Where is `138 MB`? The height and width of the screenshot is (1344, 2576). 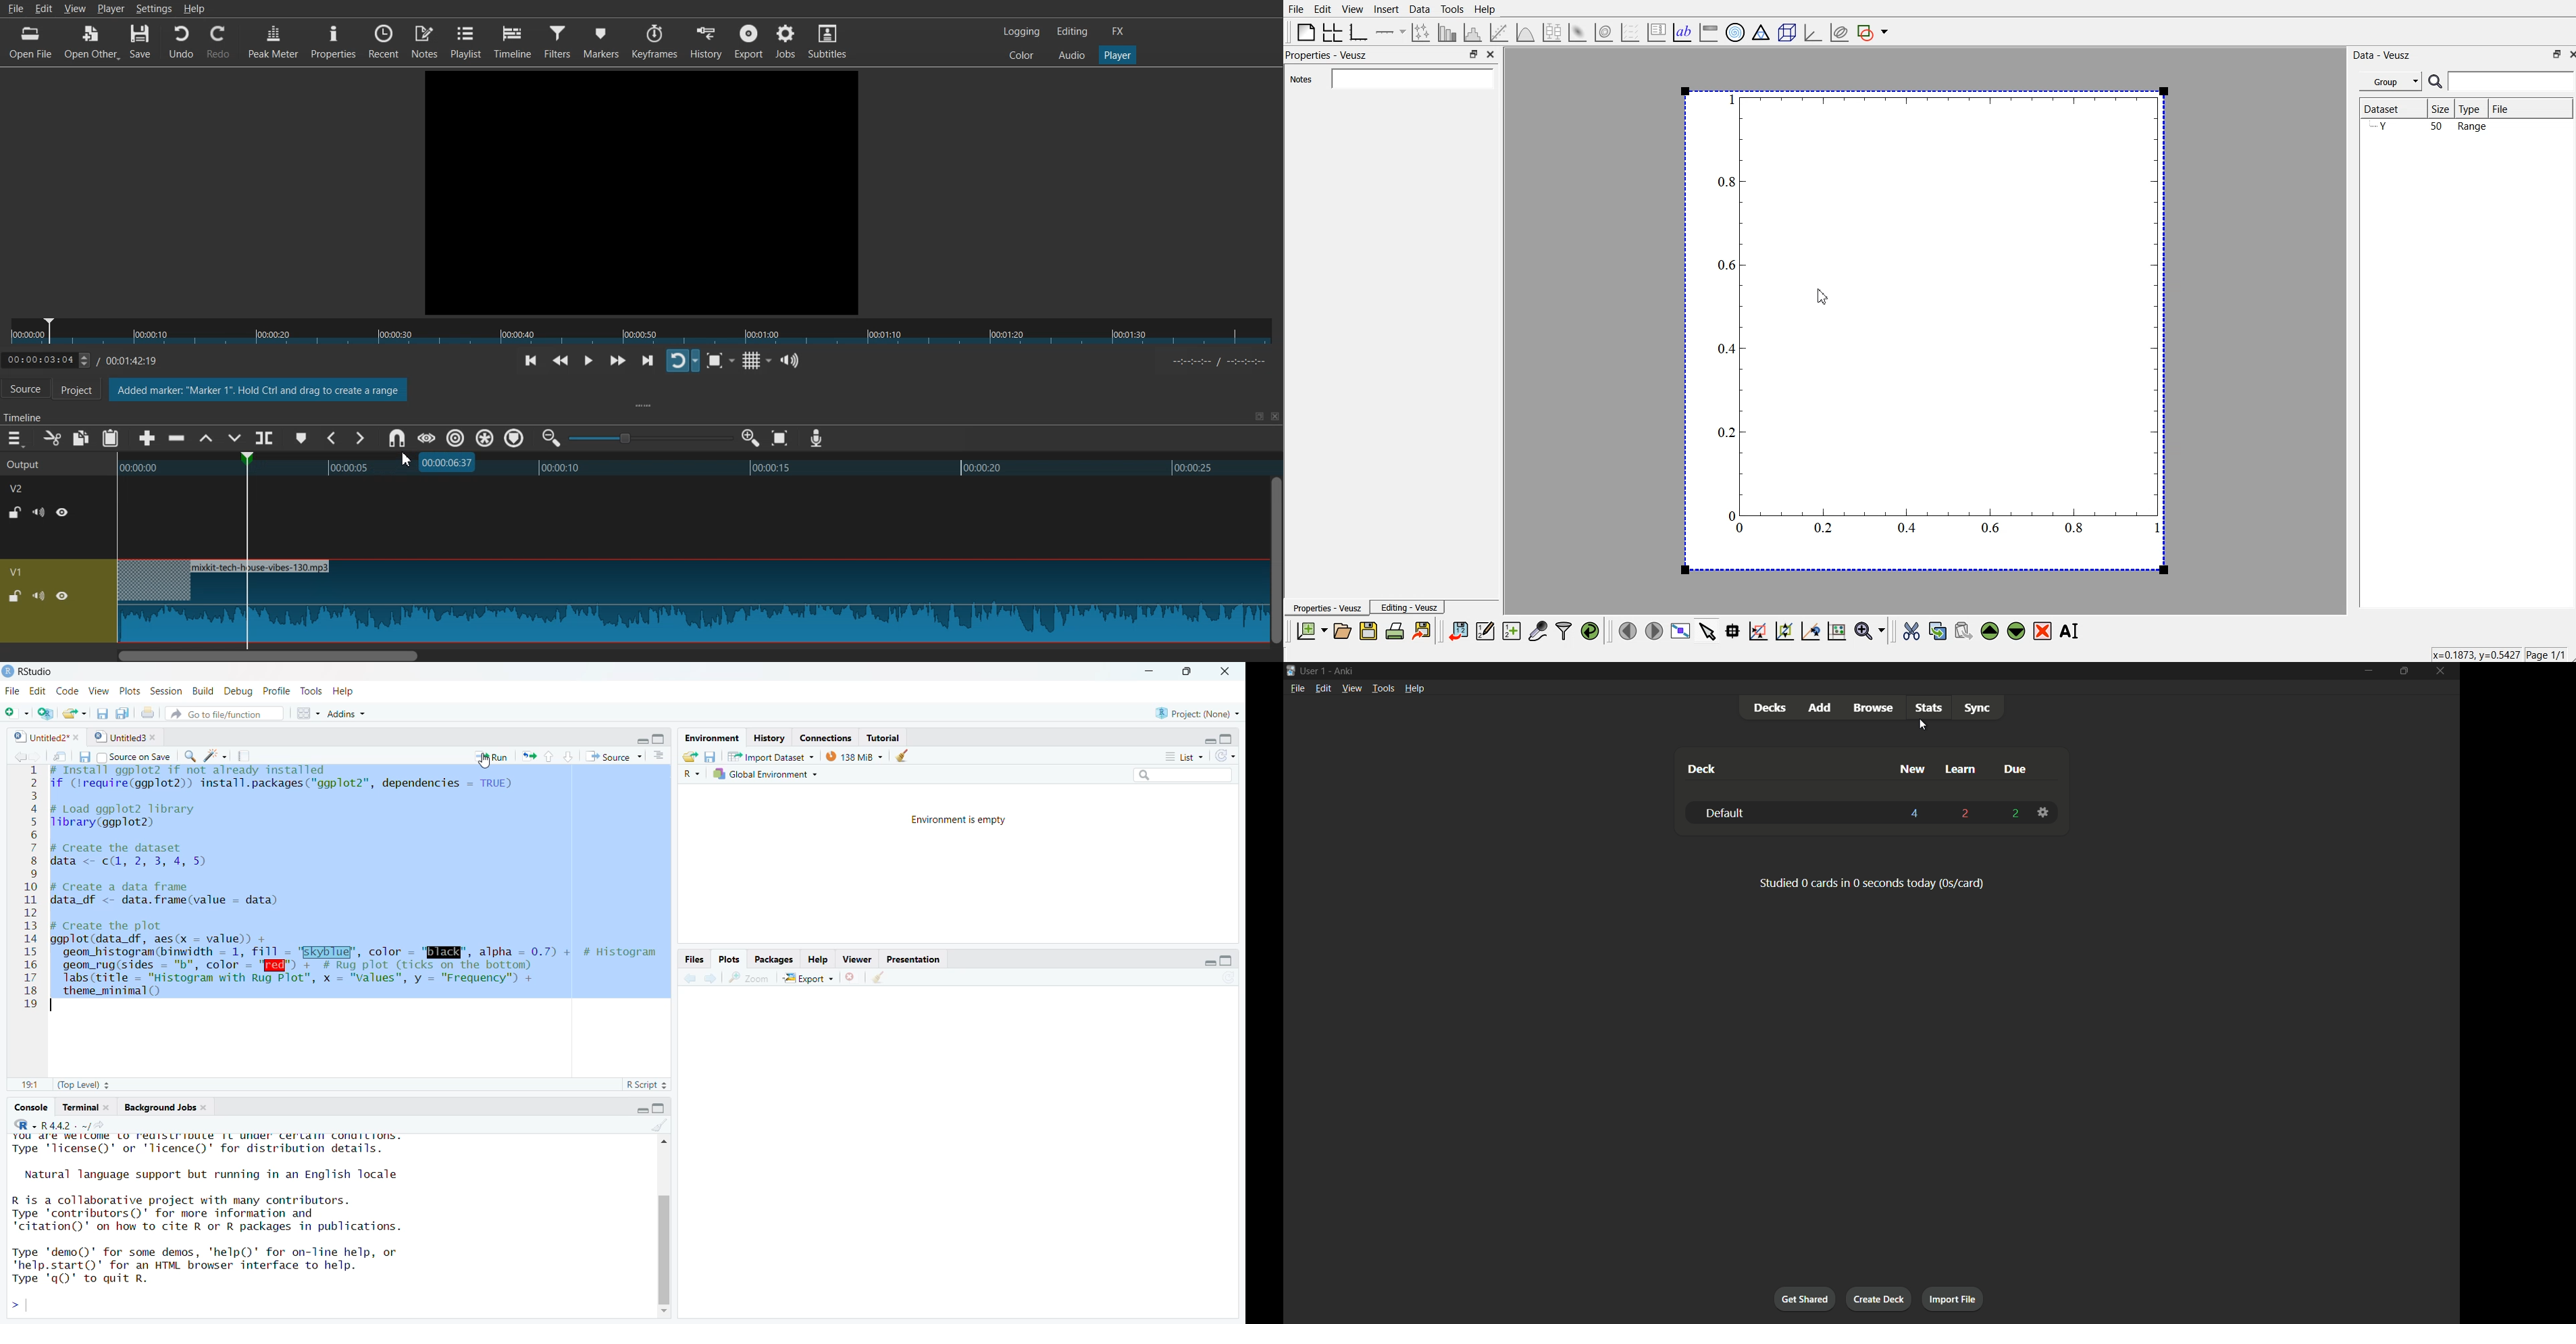
138 MB is located at coordinates (852, 755).